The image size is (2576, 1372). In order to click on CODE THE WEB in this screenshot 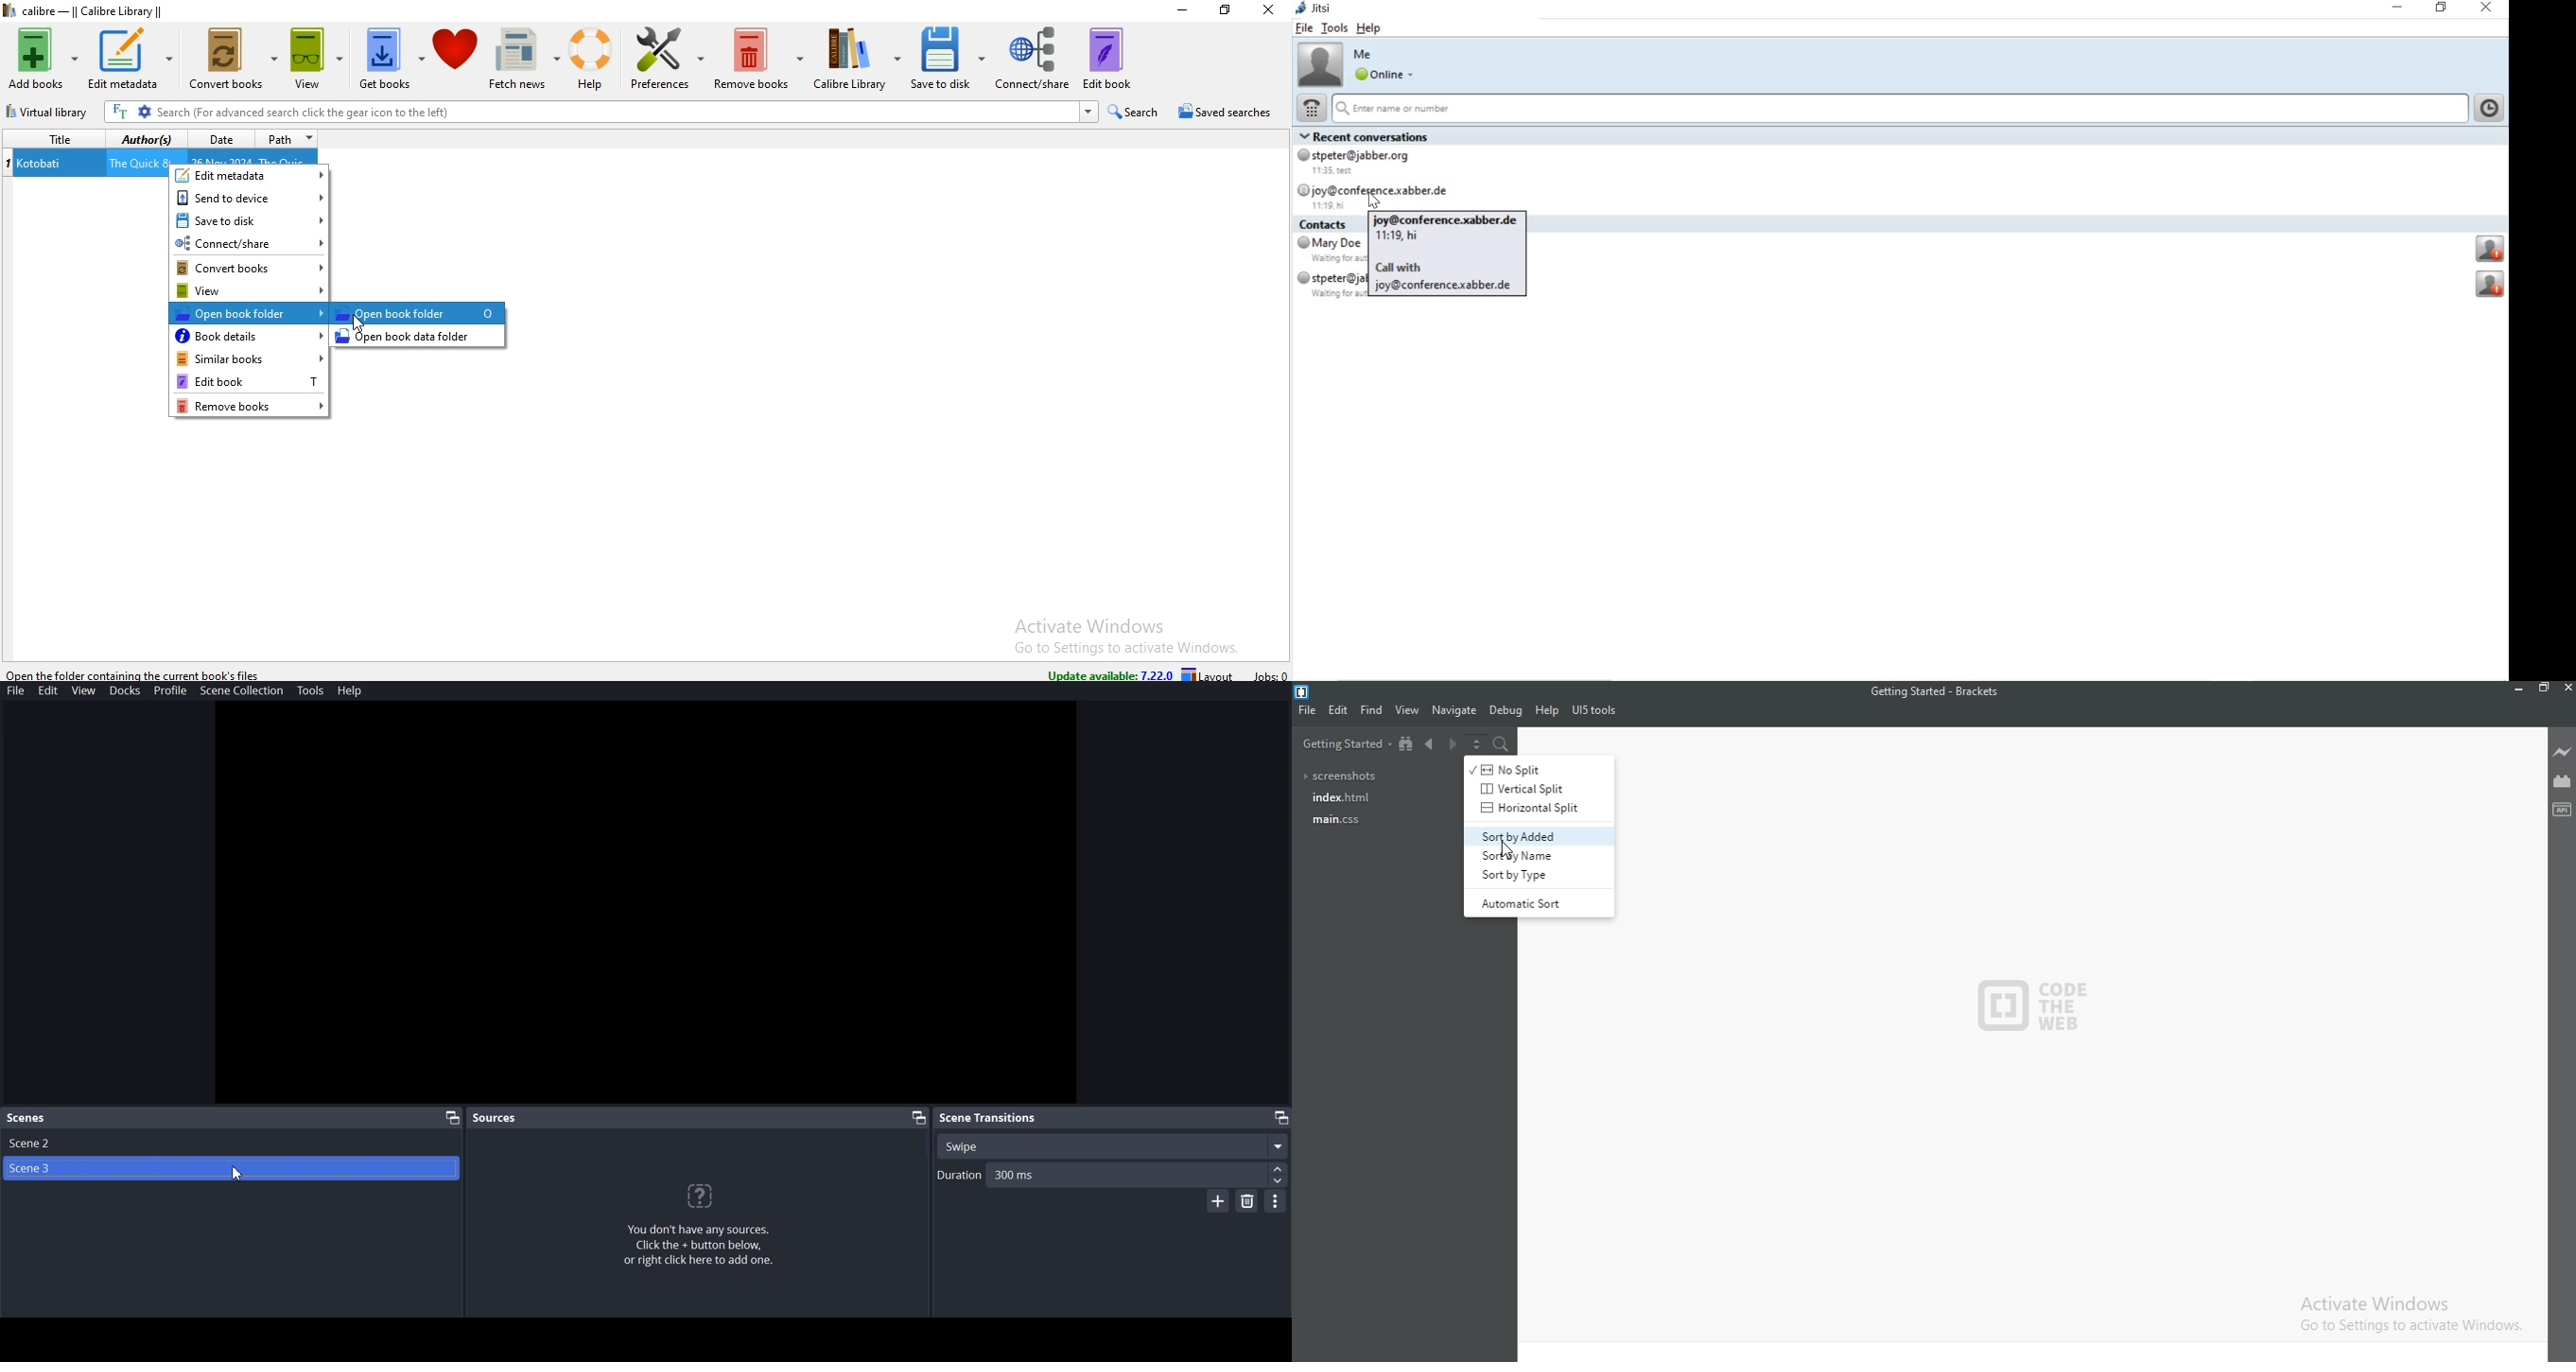, I will do `click(2038, 999)`.